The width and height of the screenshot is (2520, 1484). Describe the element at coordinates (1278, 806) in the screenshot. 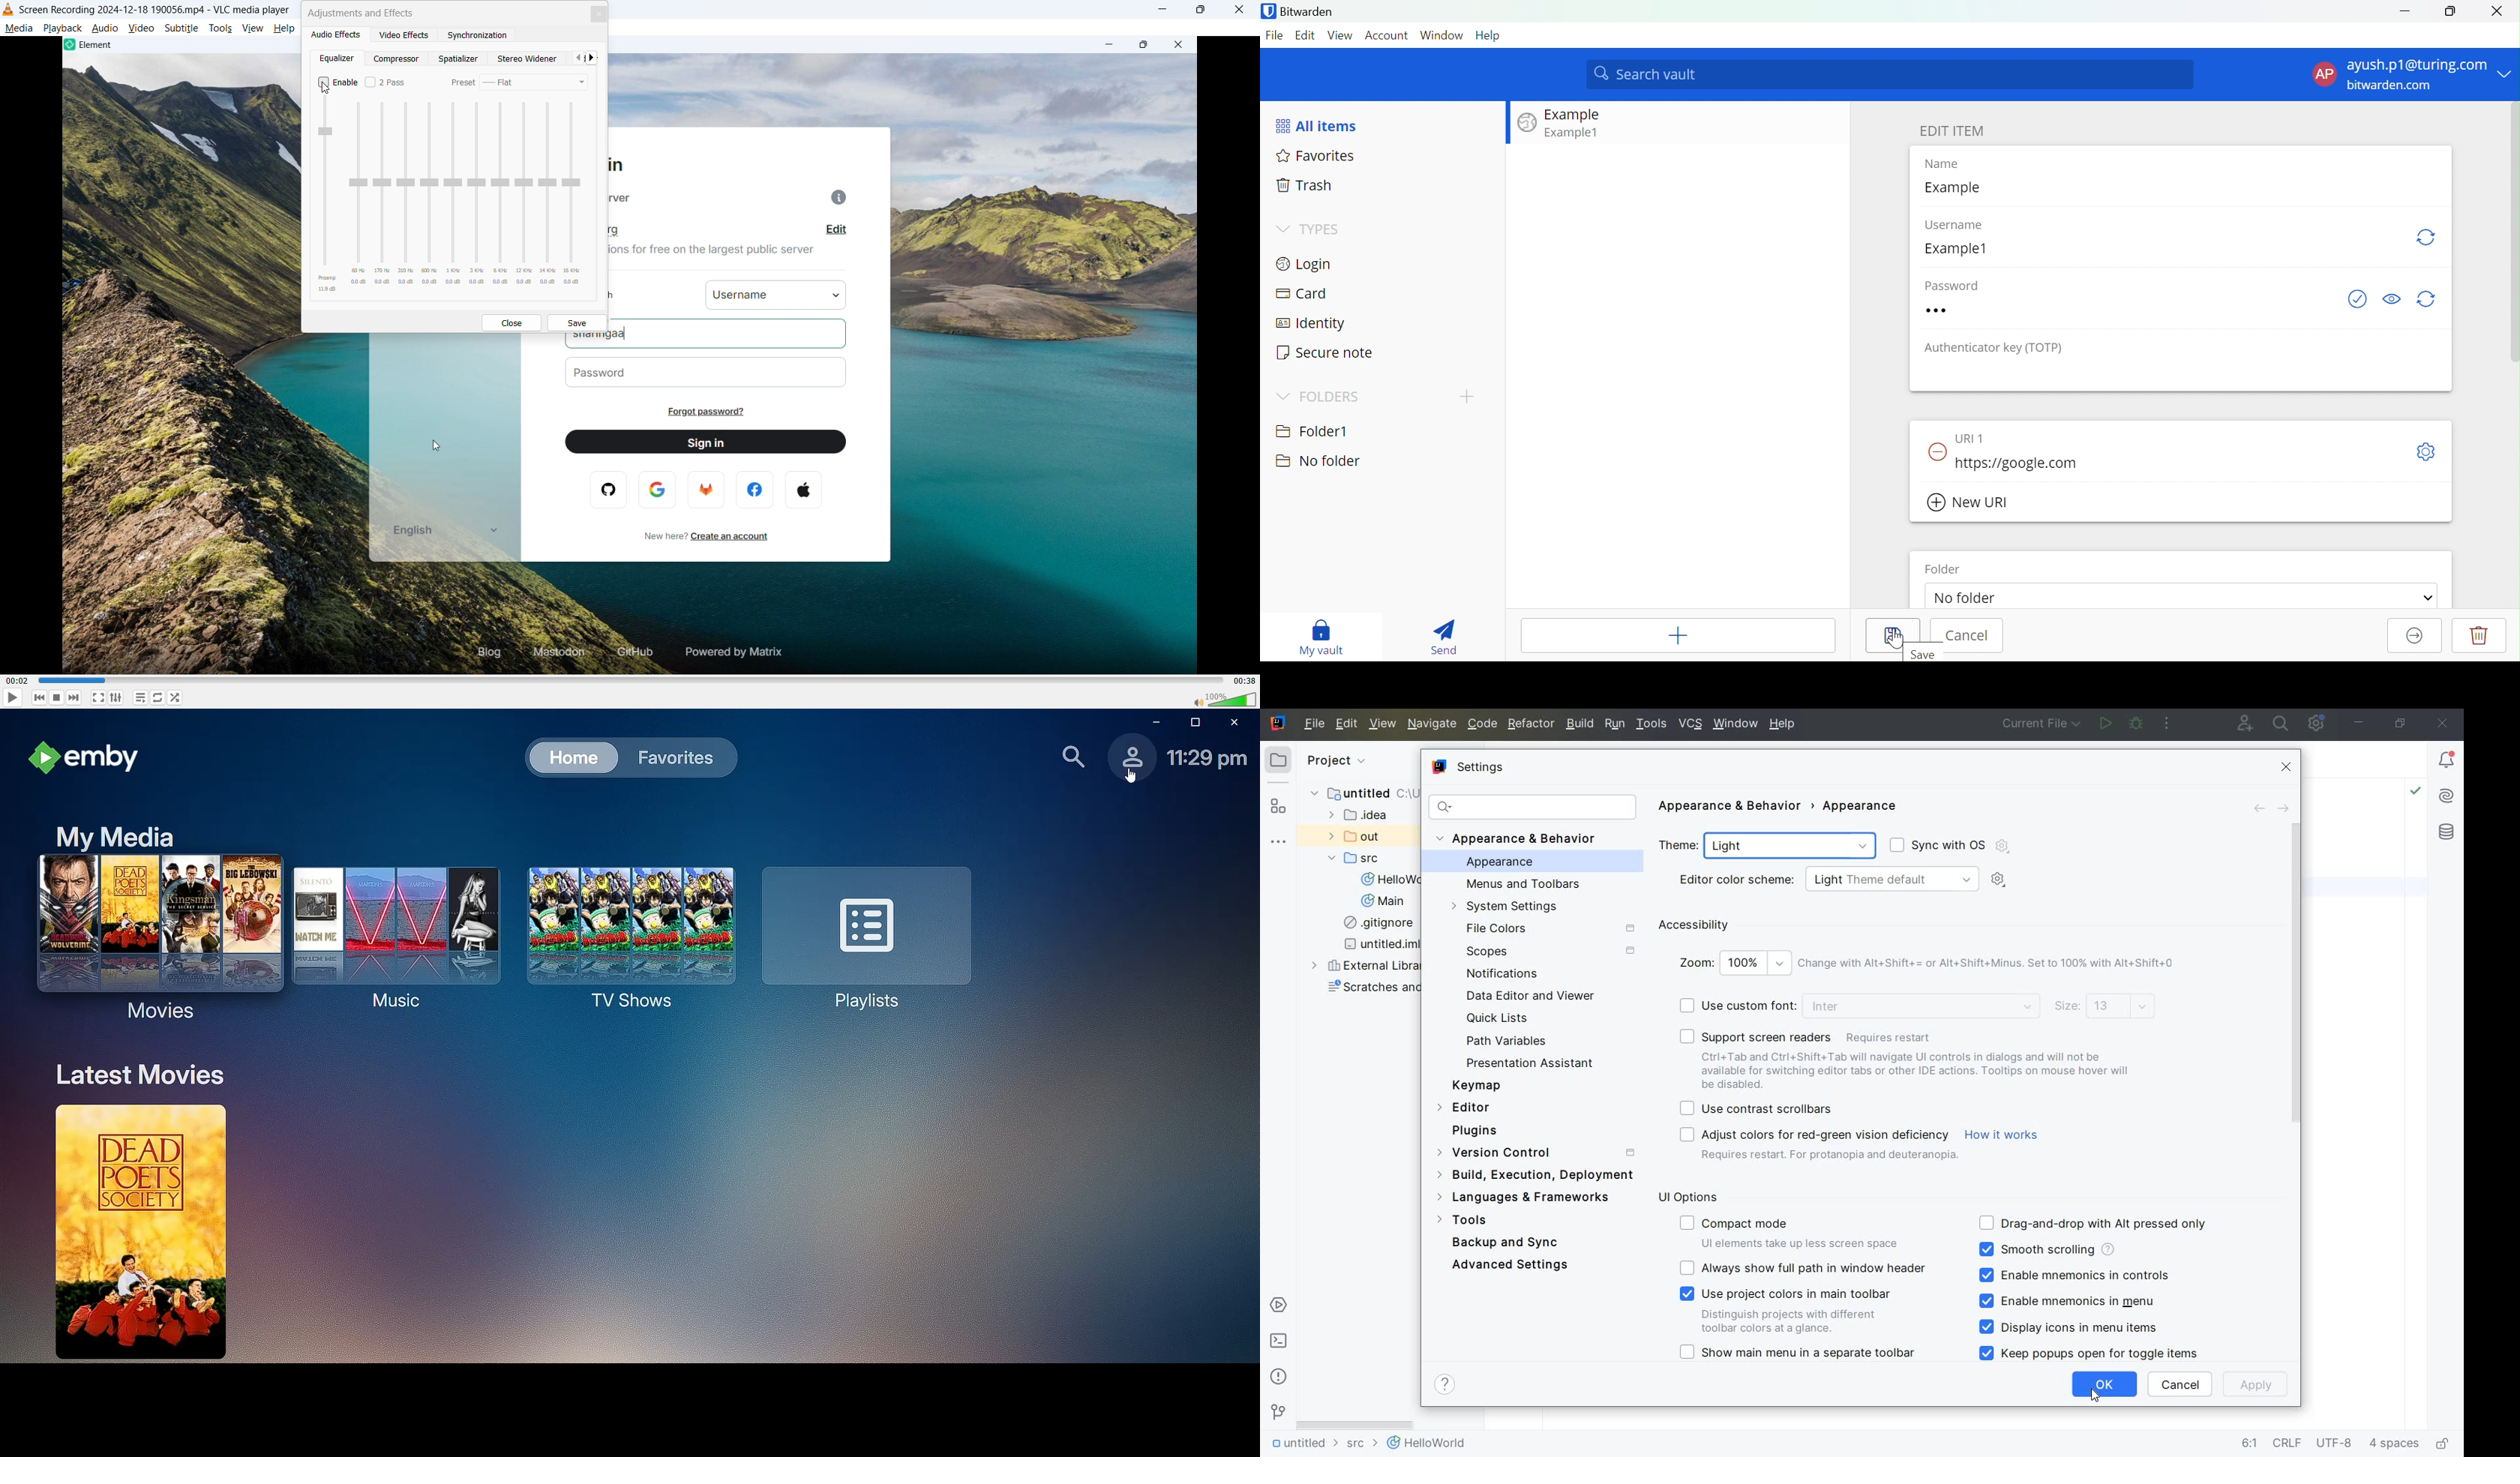

I see `STRUCTURE` at that location.